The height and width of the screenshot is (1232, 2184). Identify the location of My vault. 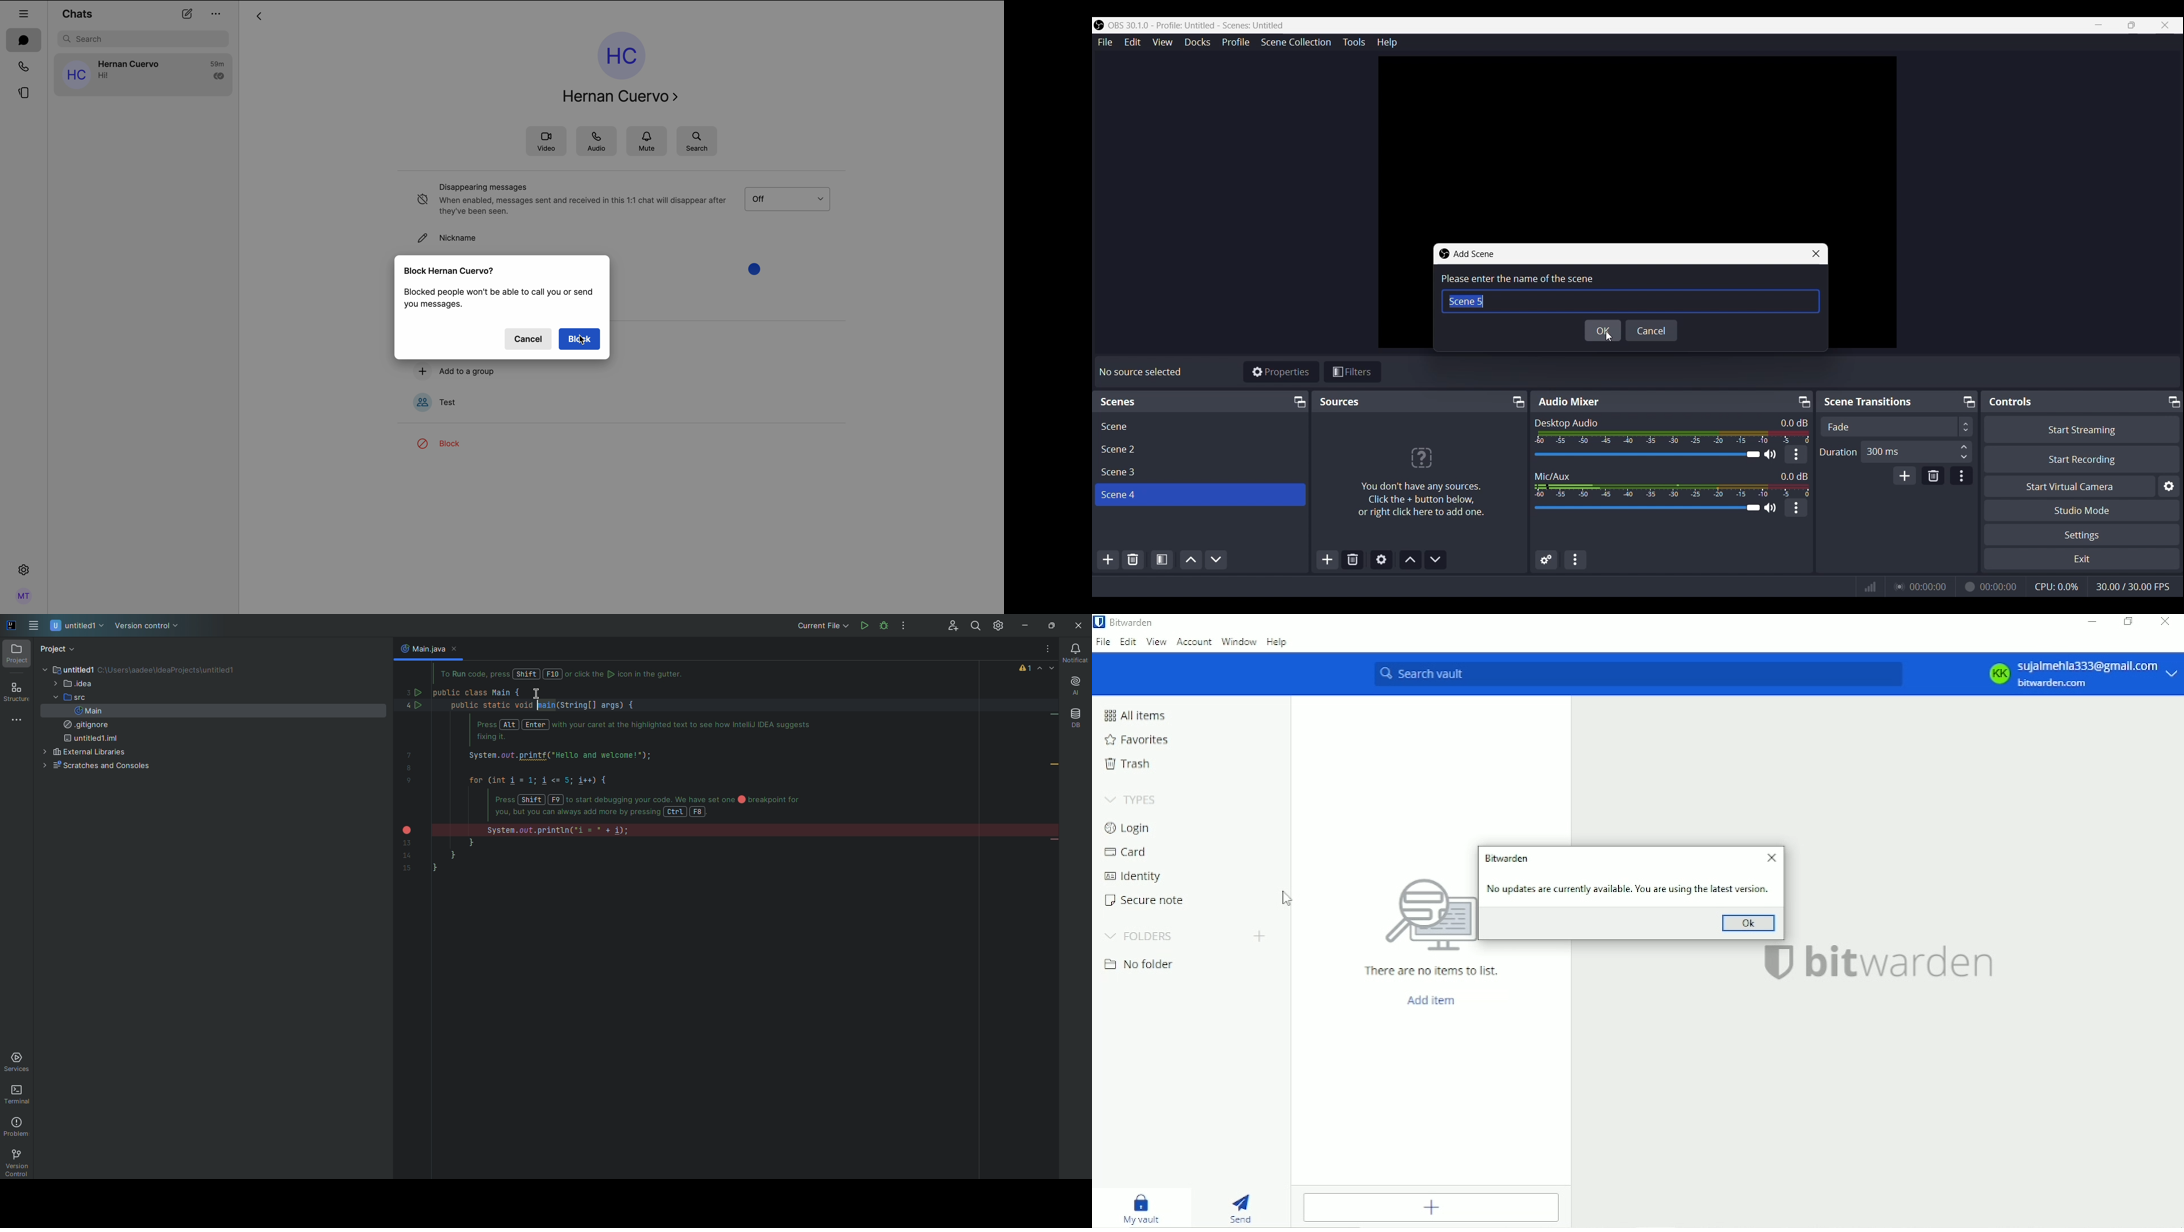
(1140, 1206).